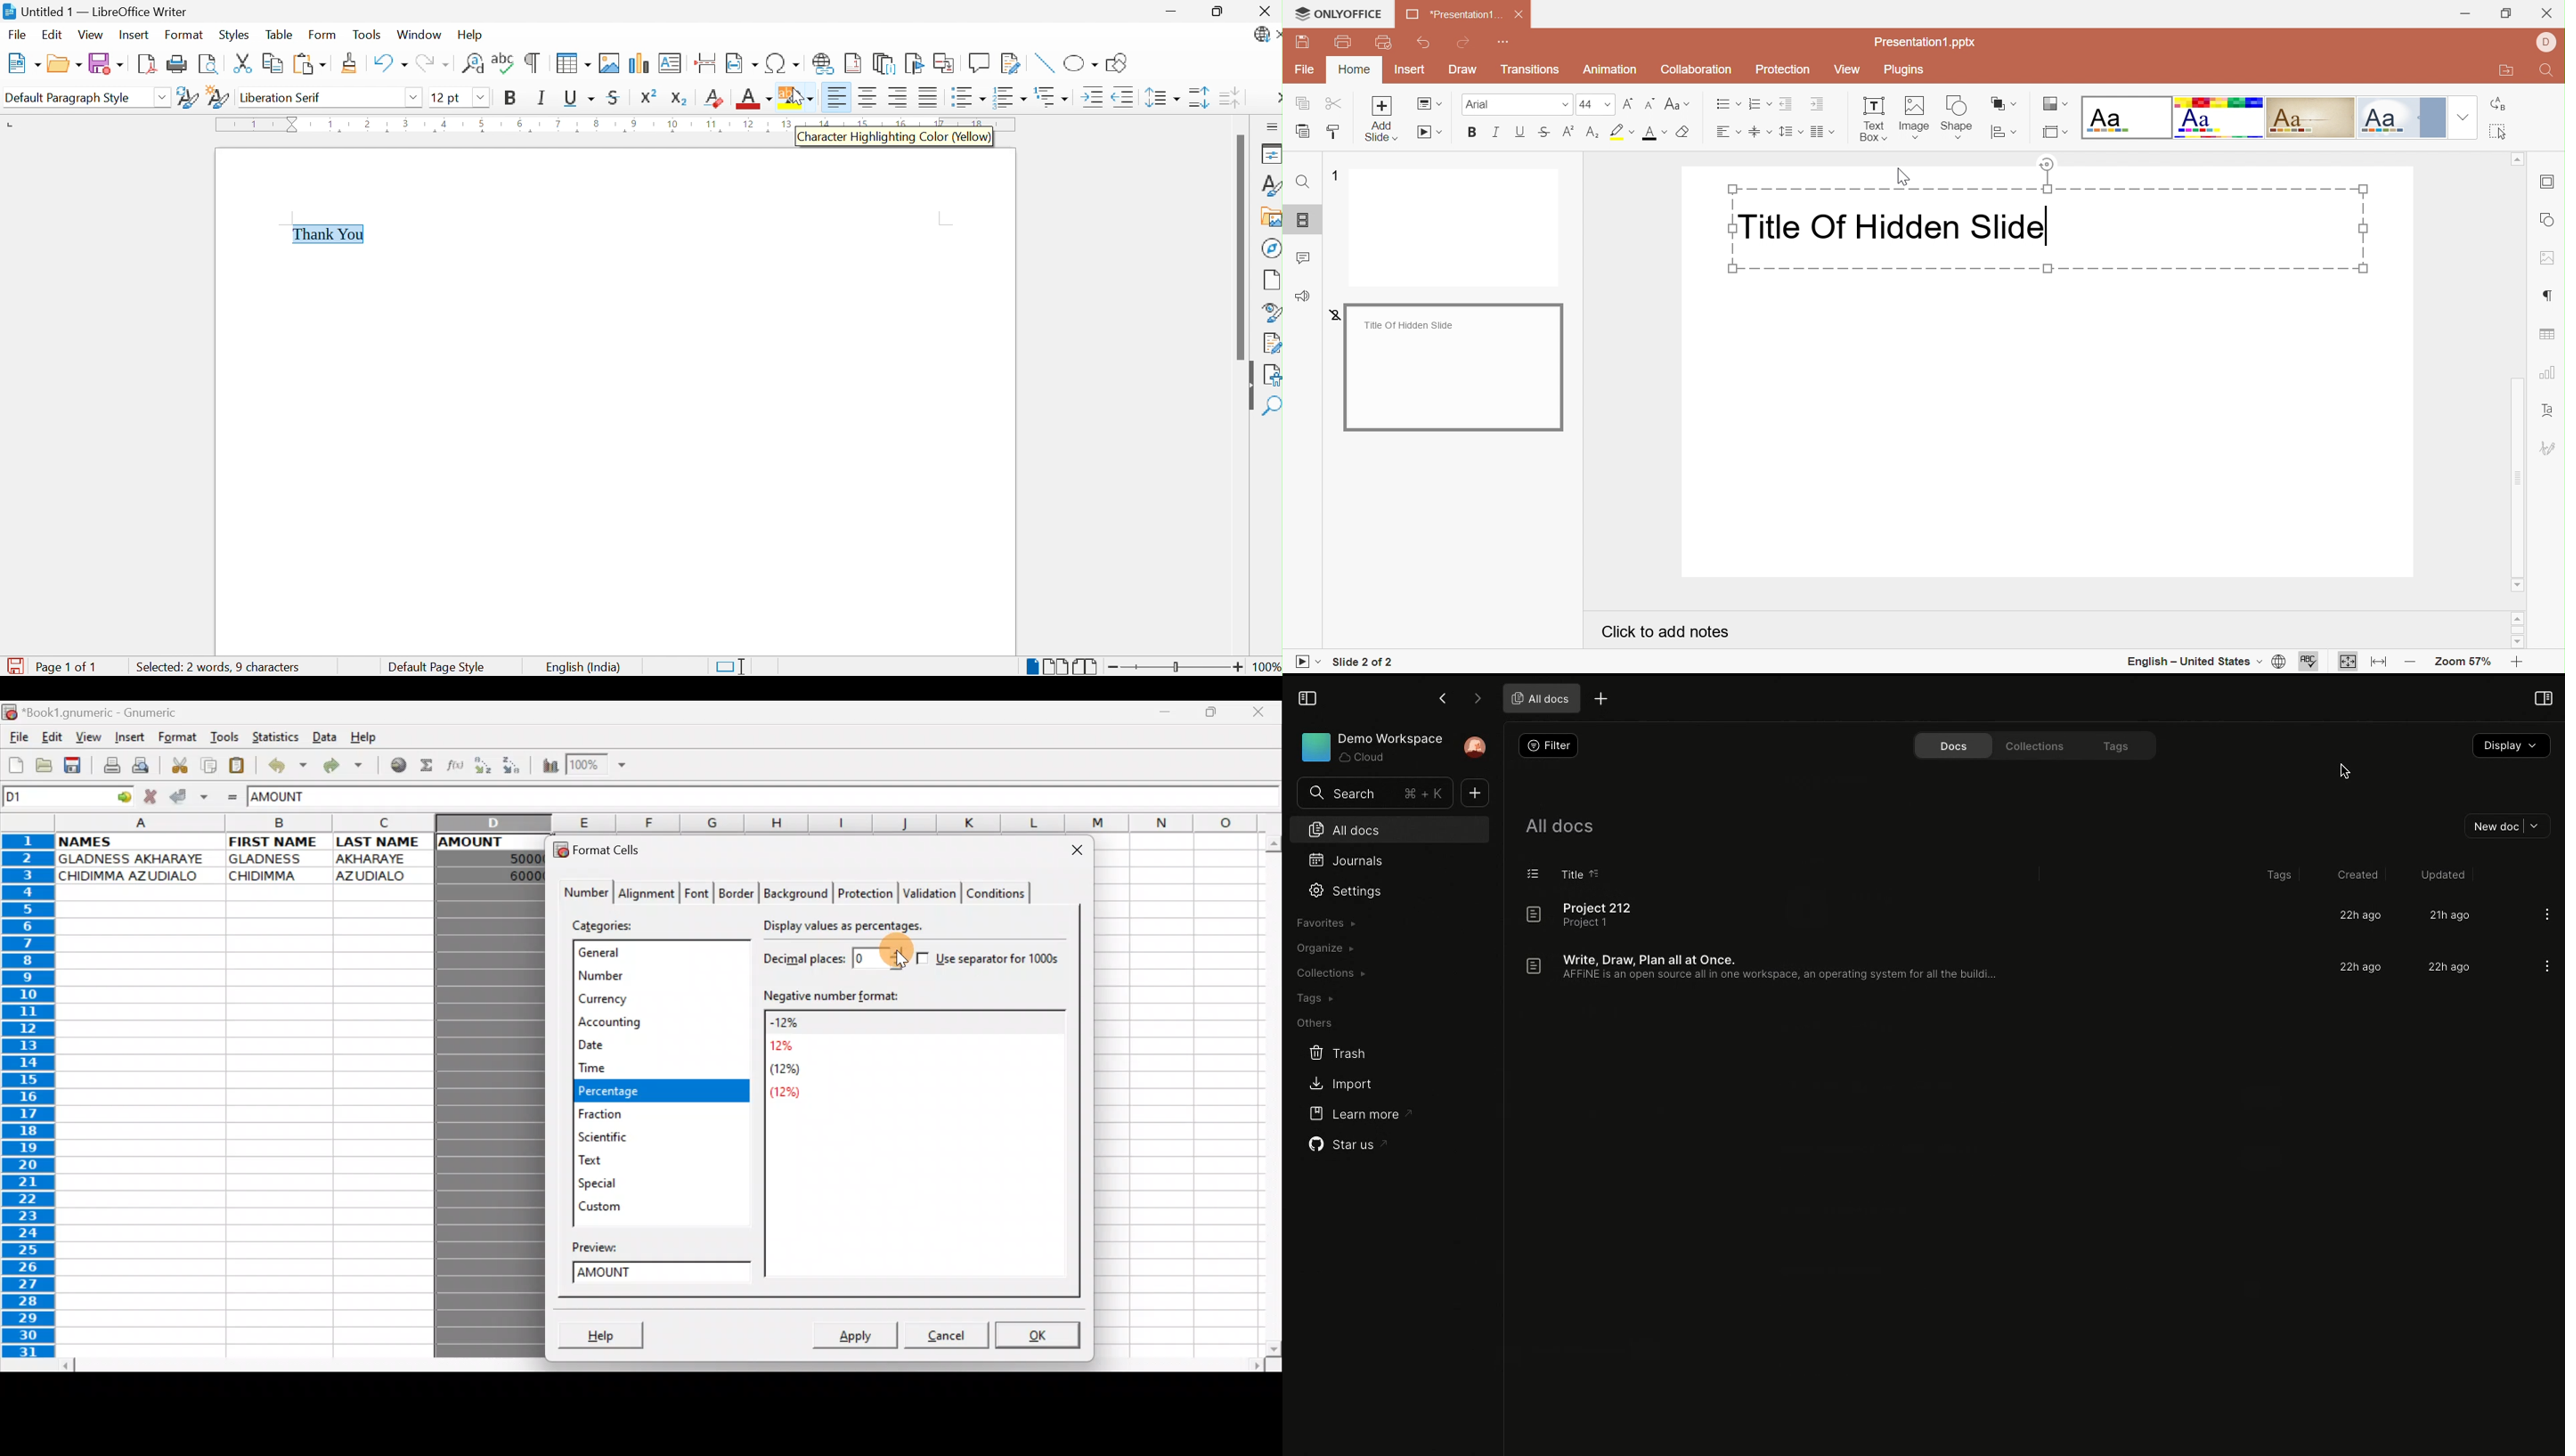 The height and width of the screenshot is (1456, 2576). I want to click on Numbering, so click(1759, 104).